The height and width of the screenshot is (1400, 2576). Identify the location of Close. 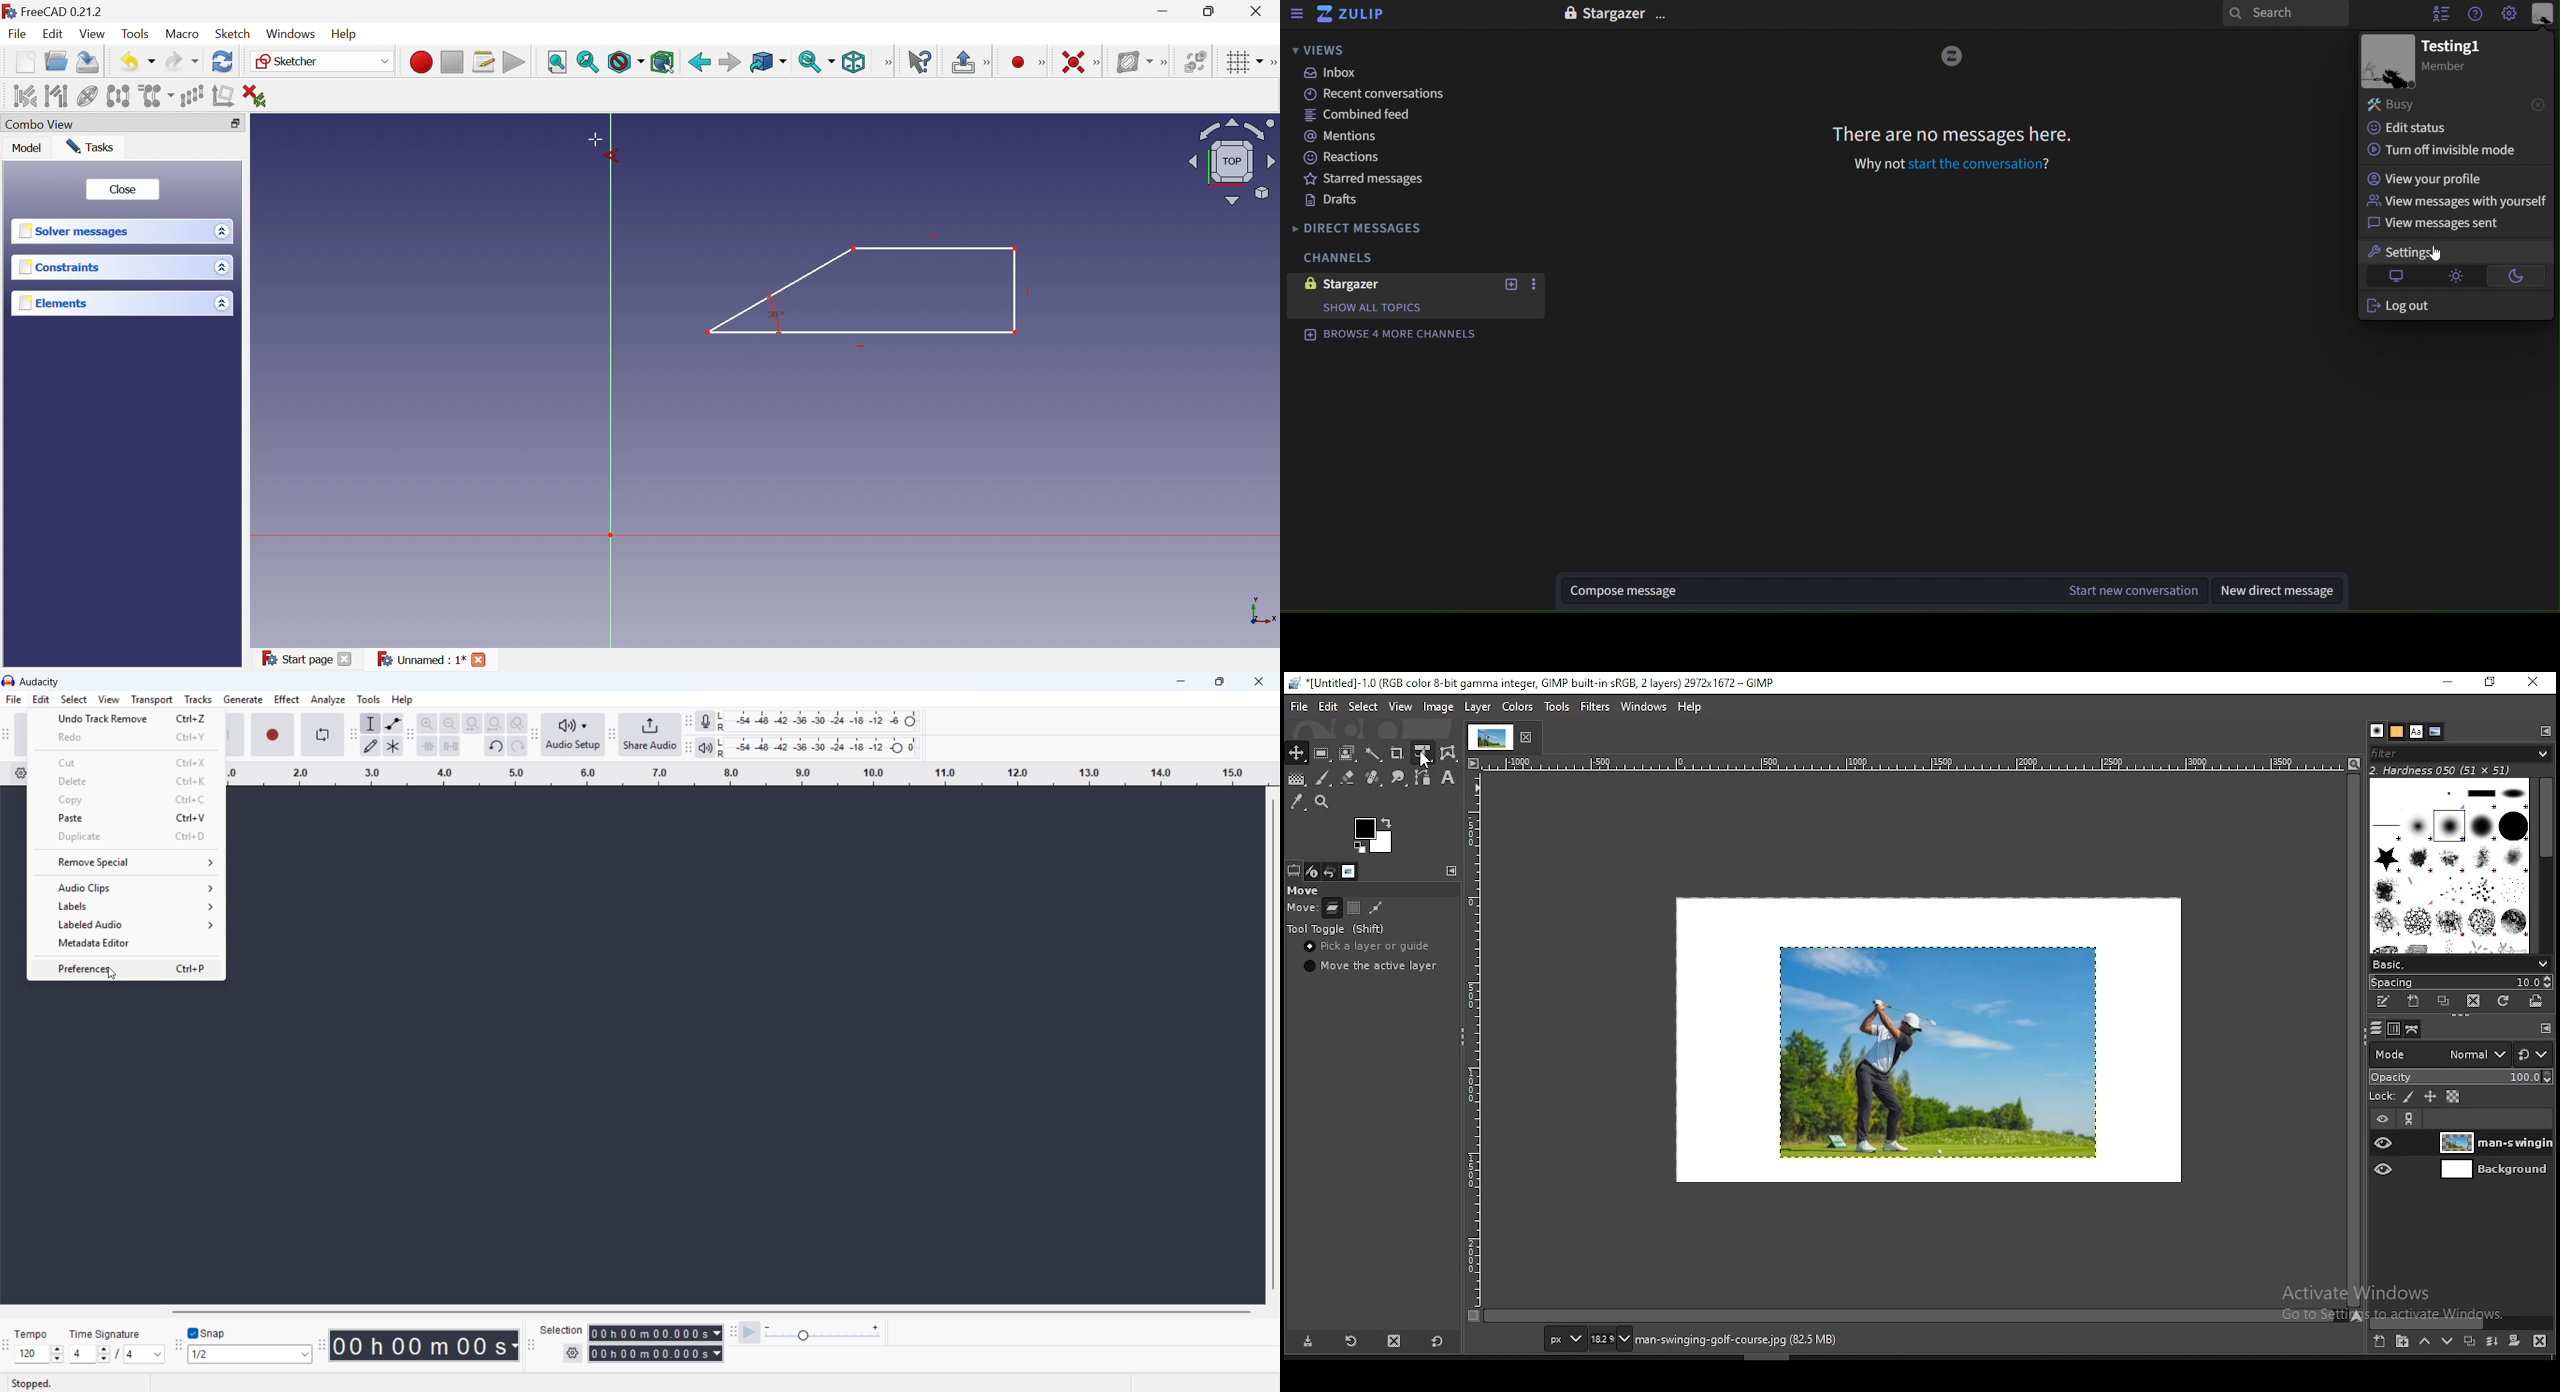
(481, 661).